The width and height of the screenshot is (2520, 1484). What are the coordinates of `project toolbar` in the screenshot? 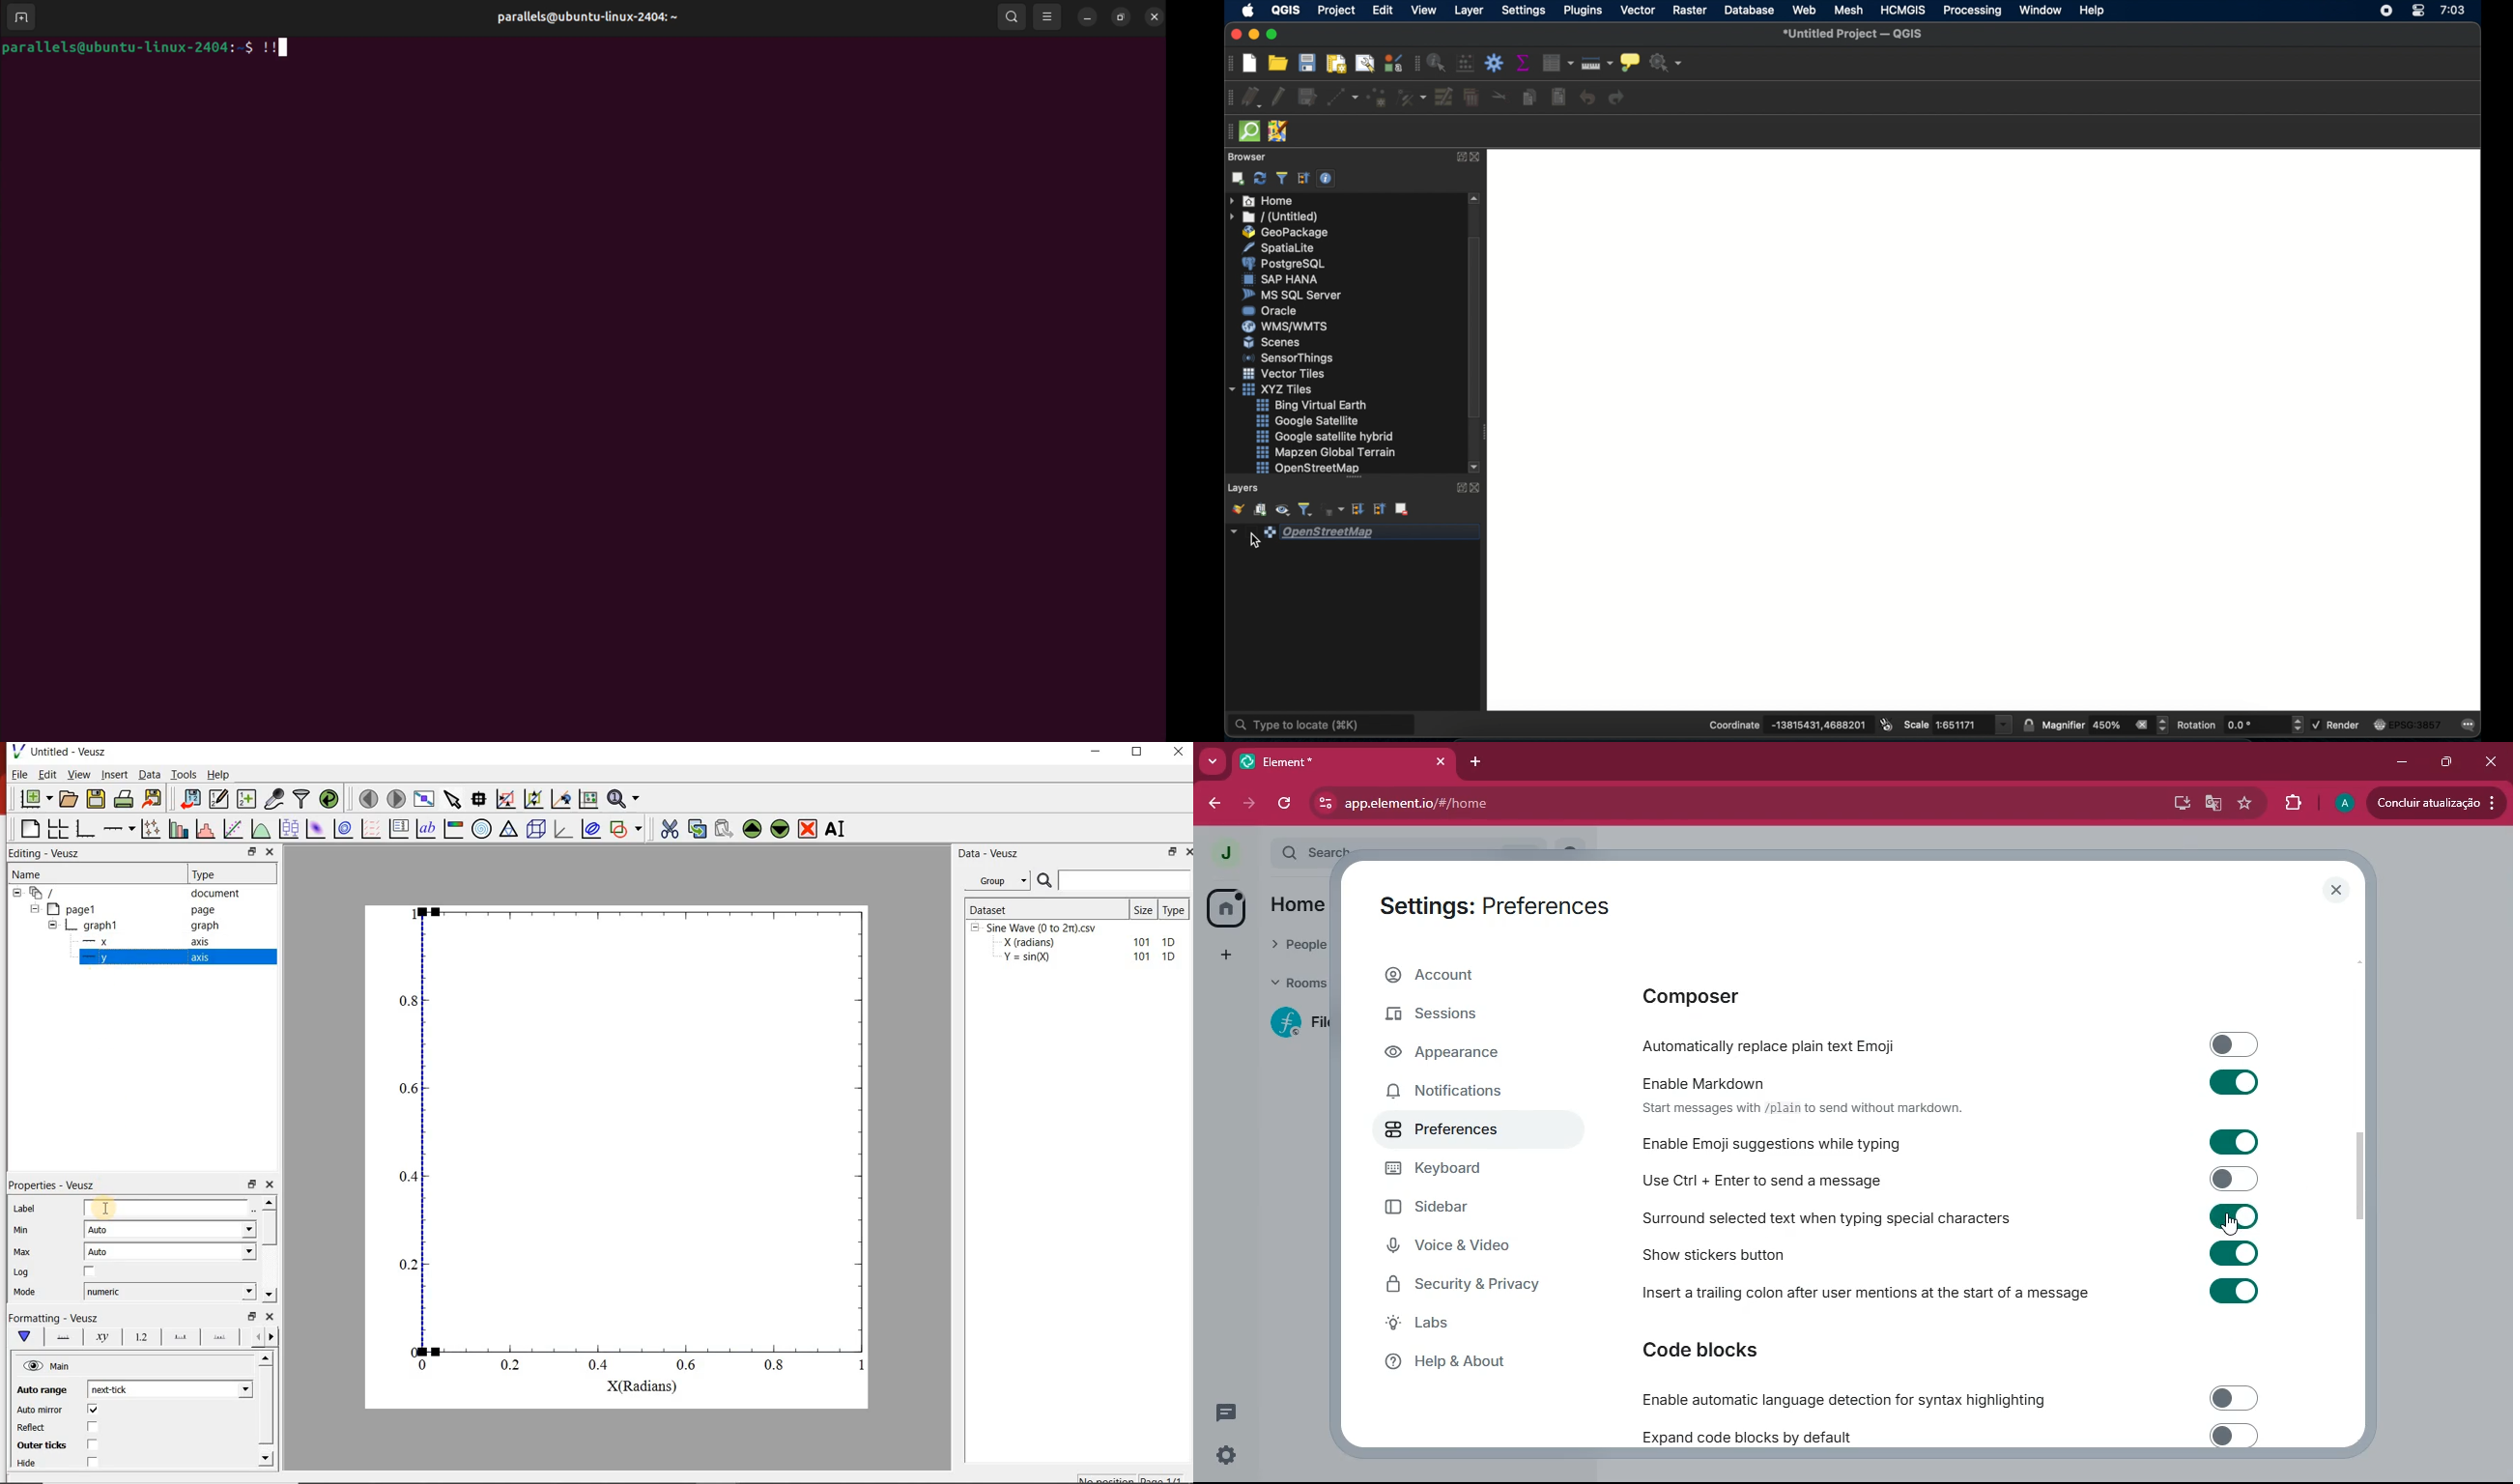 It's located at (1232, 65).